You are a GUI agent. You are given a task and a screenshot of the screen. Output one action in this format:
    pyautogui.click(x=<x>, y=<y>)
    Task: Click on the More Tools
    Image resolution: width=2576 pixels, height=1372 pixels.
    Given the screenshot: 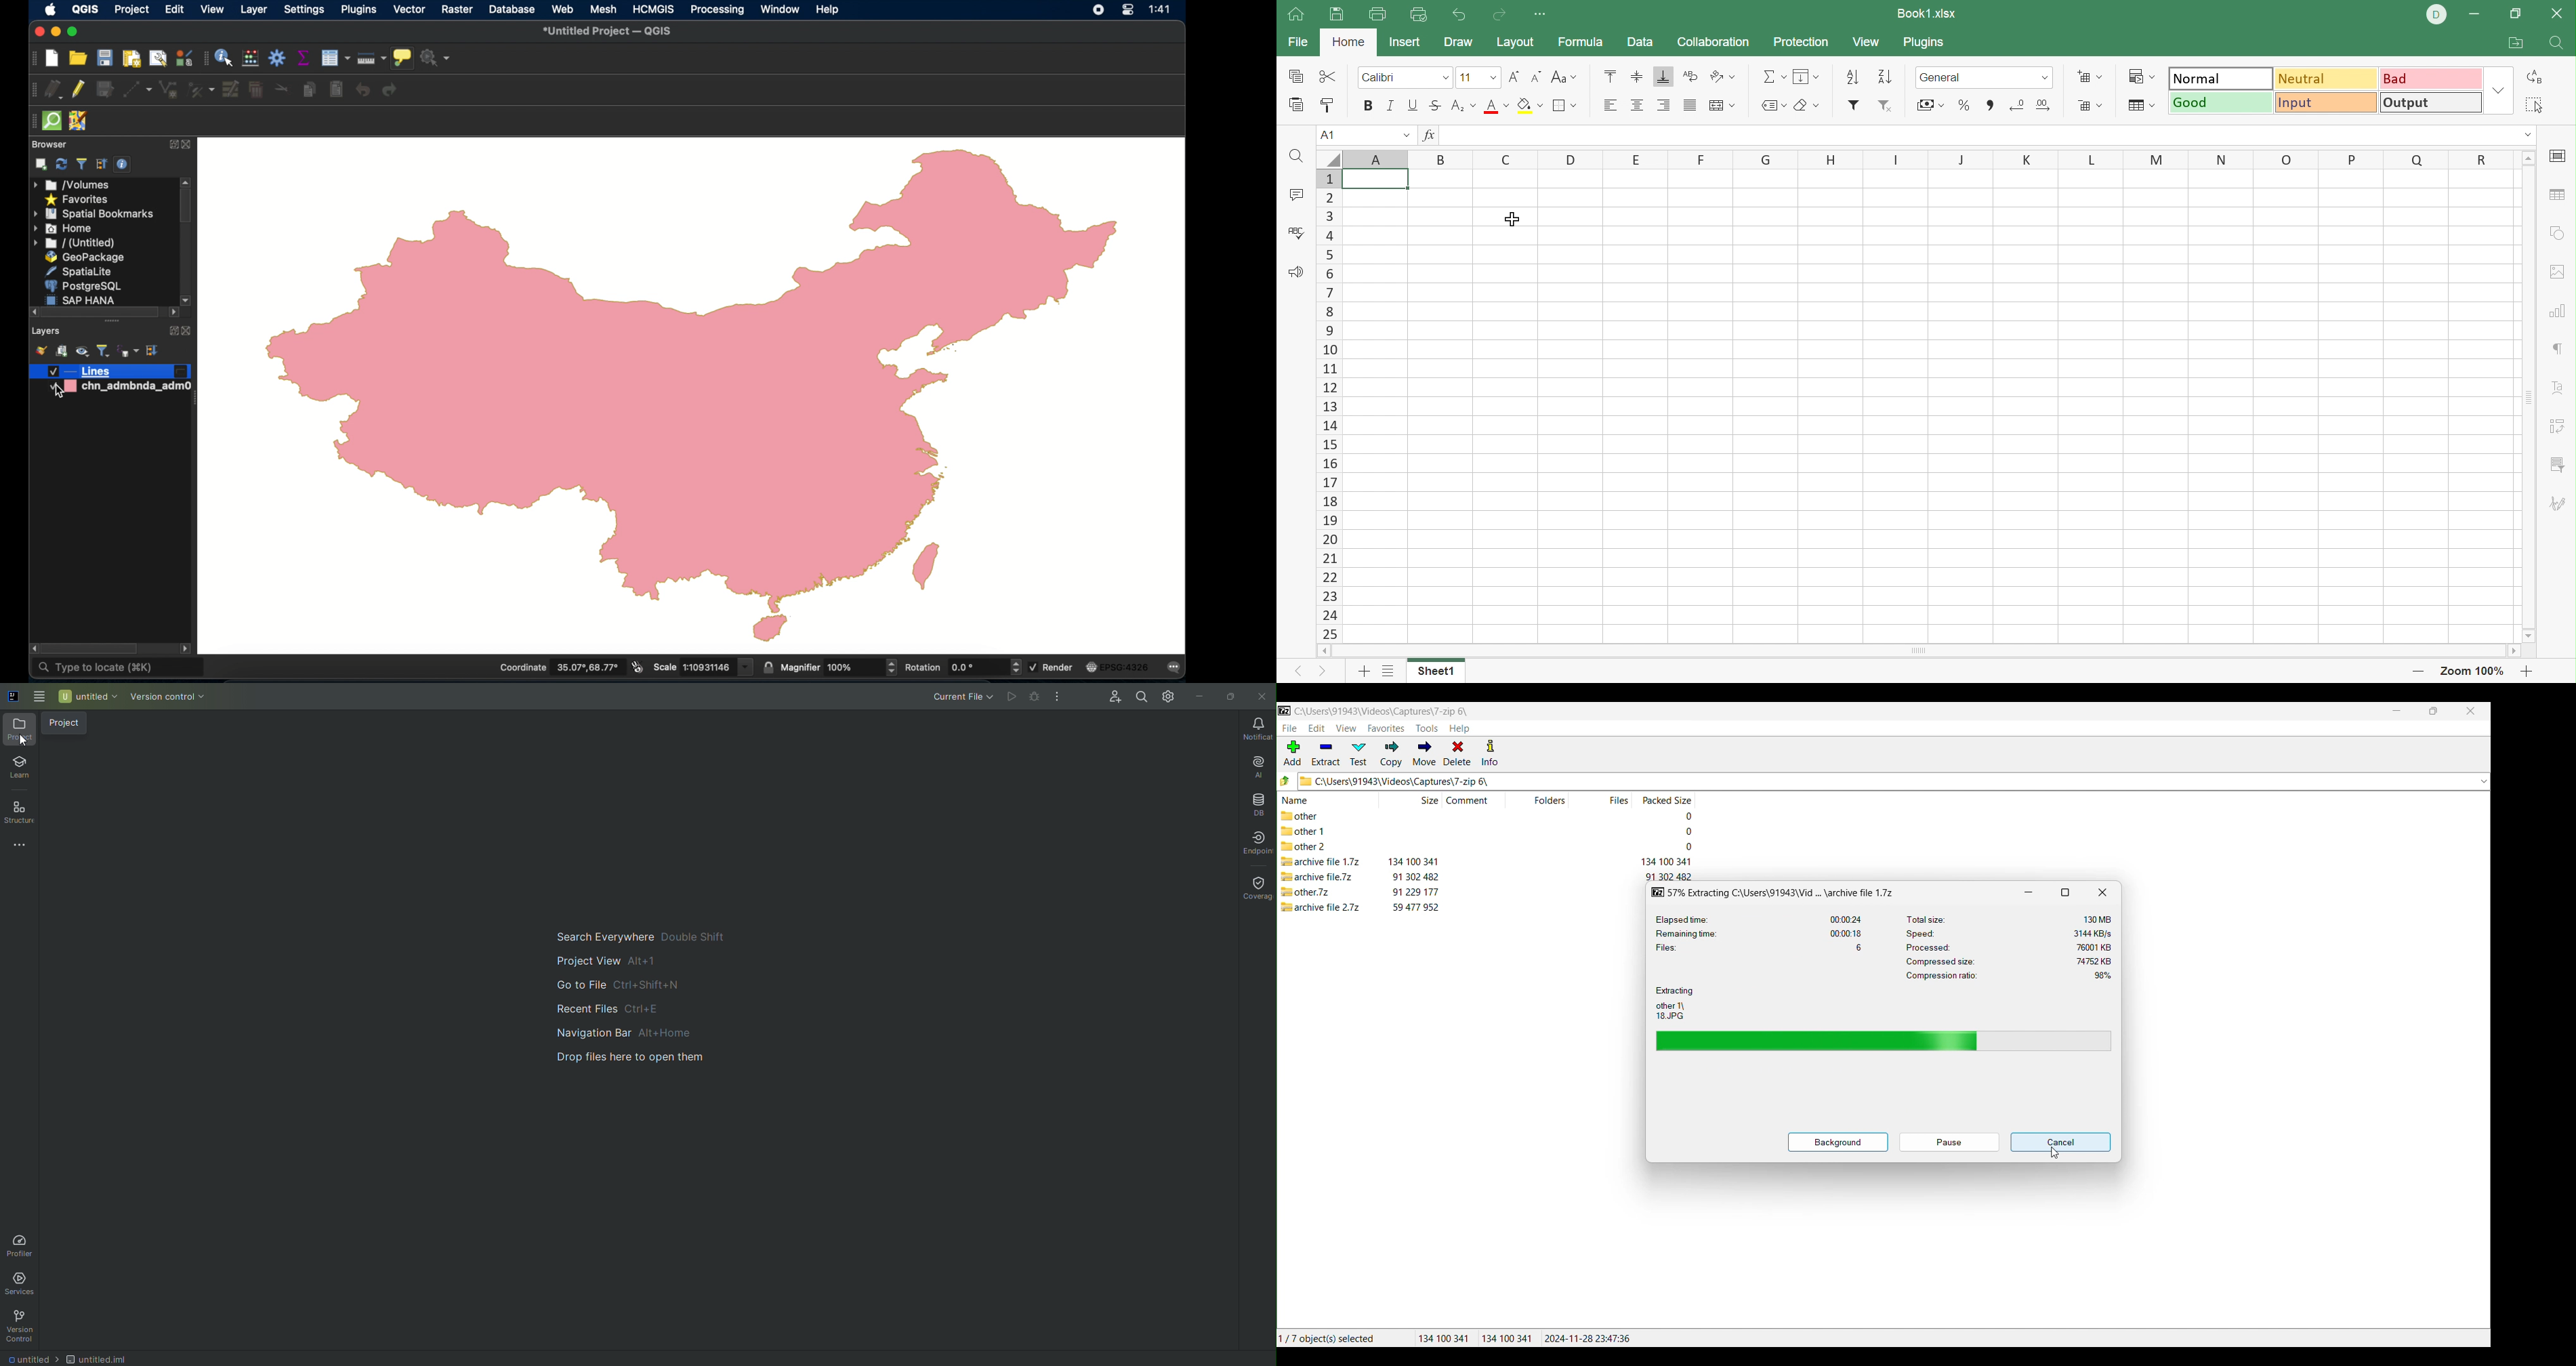 What is the action you would take?
    pyautogui.click(x=15, y=844)
    